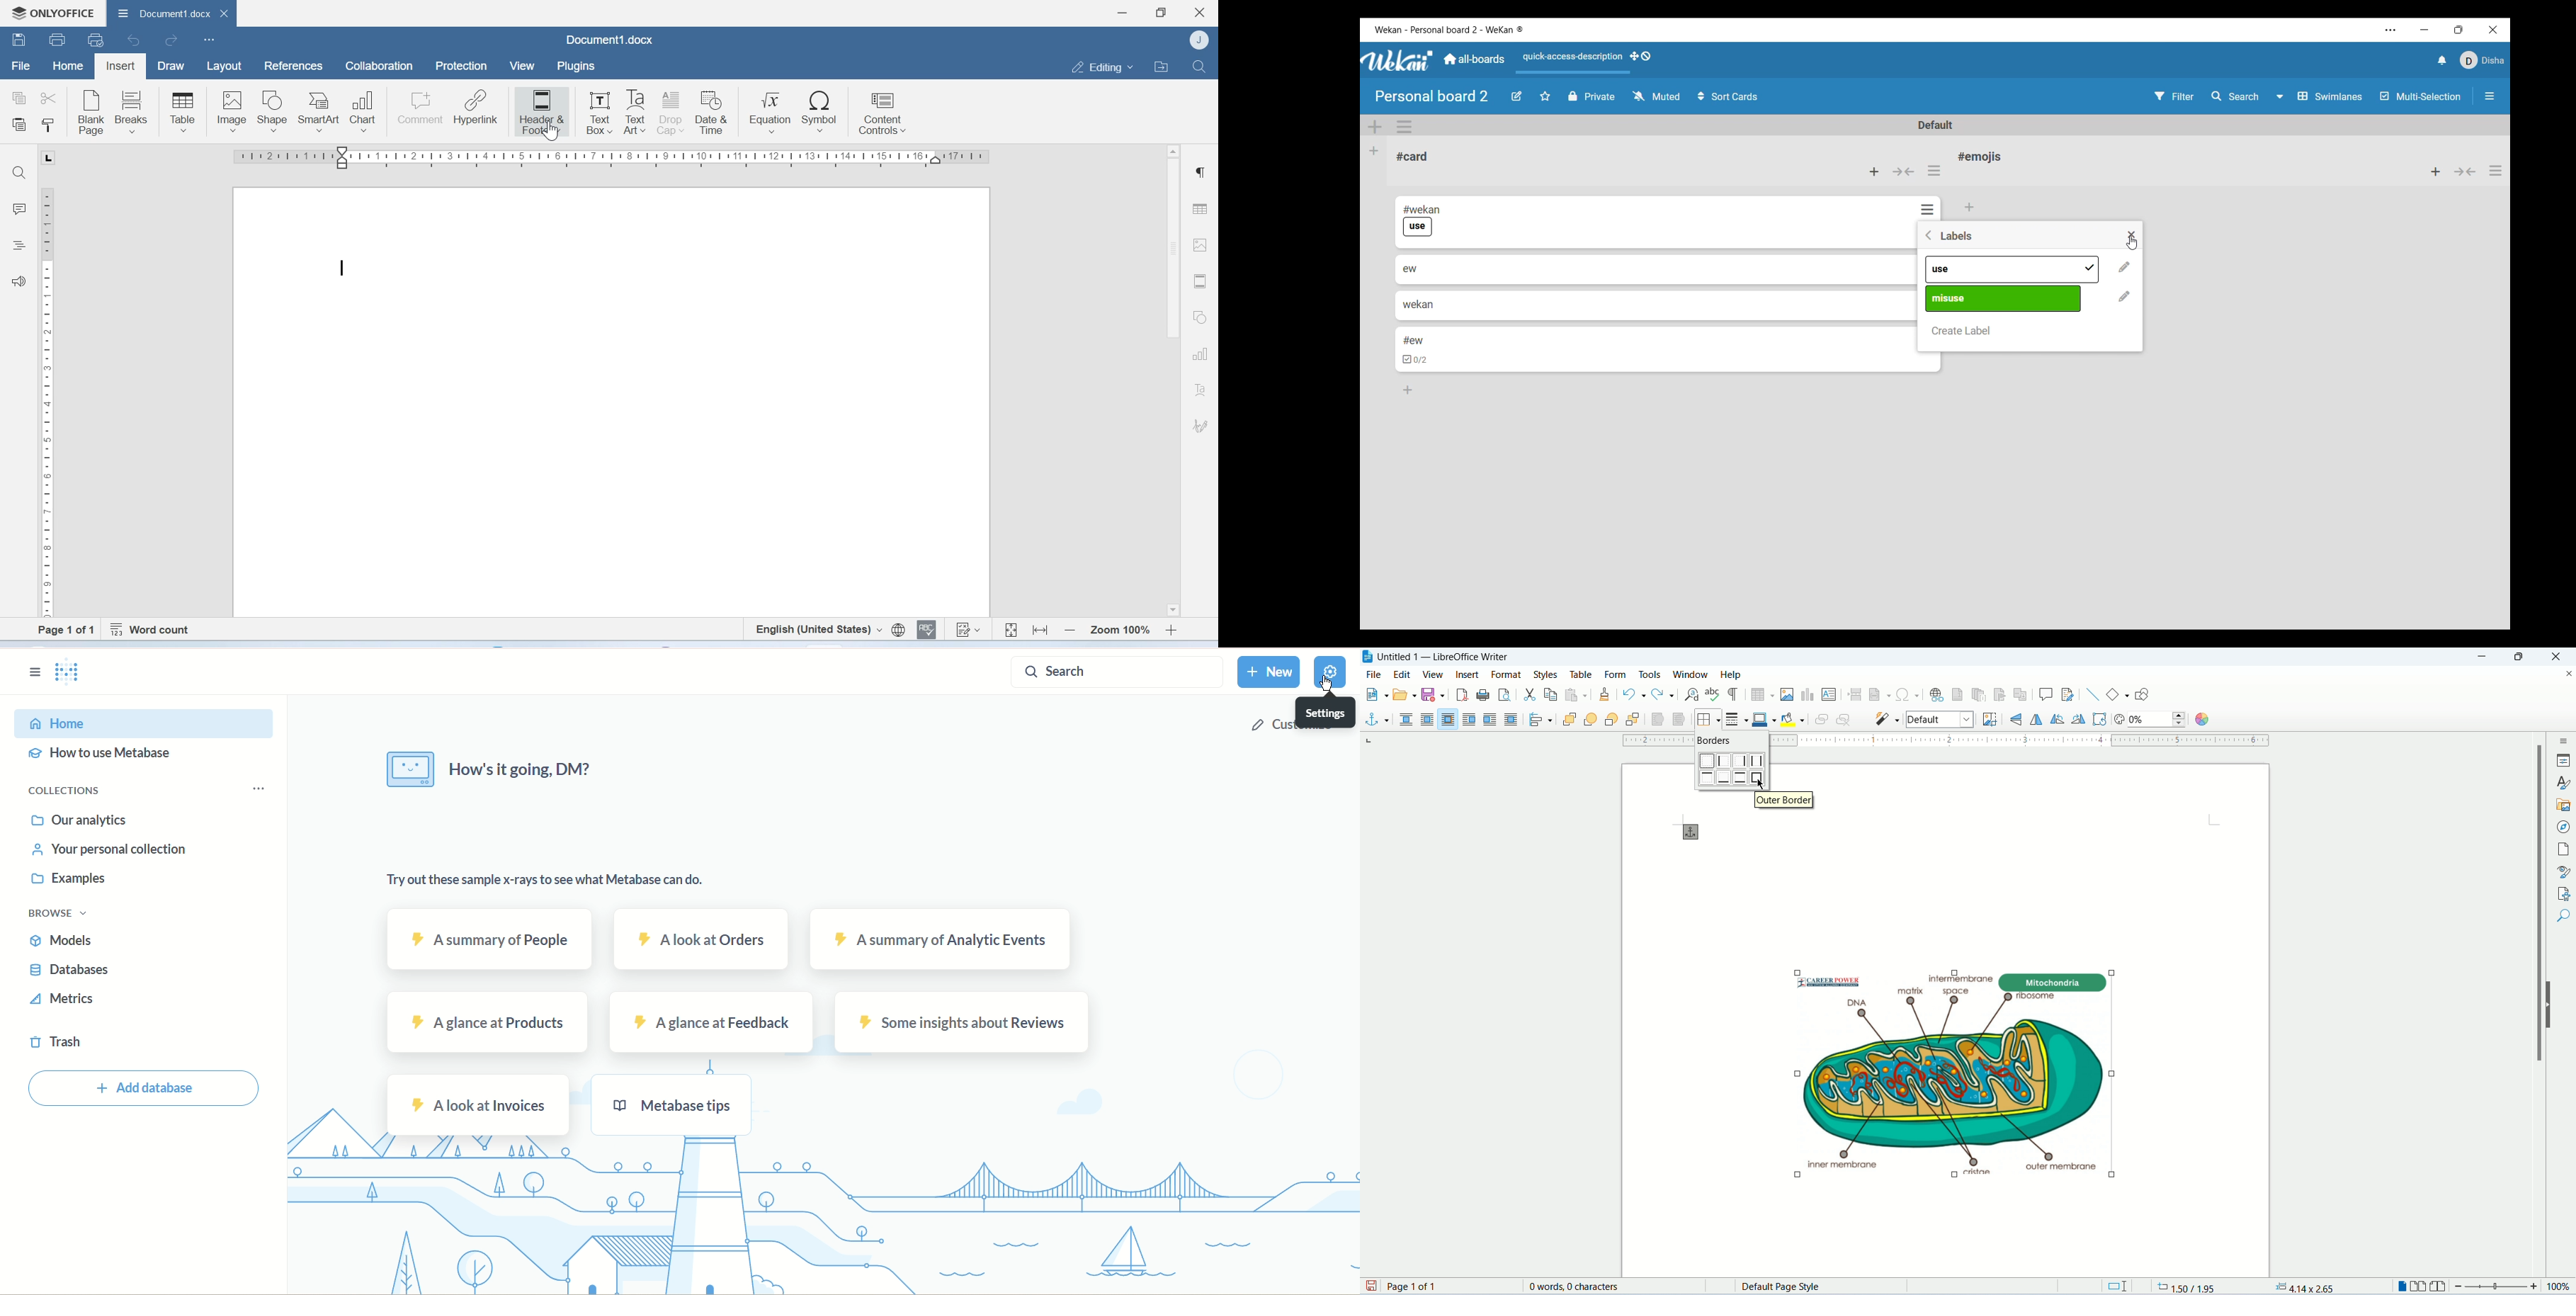 Image resolution: width=2576 pixels, height=1316 pixels. I want to click on Scale, so click(52, 400).